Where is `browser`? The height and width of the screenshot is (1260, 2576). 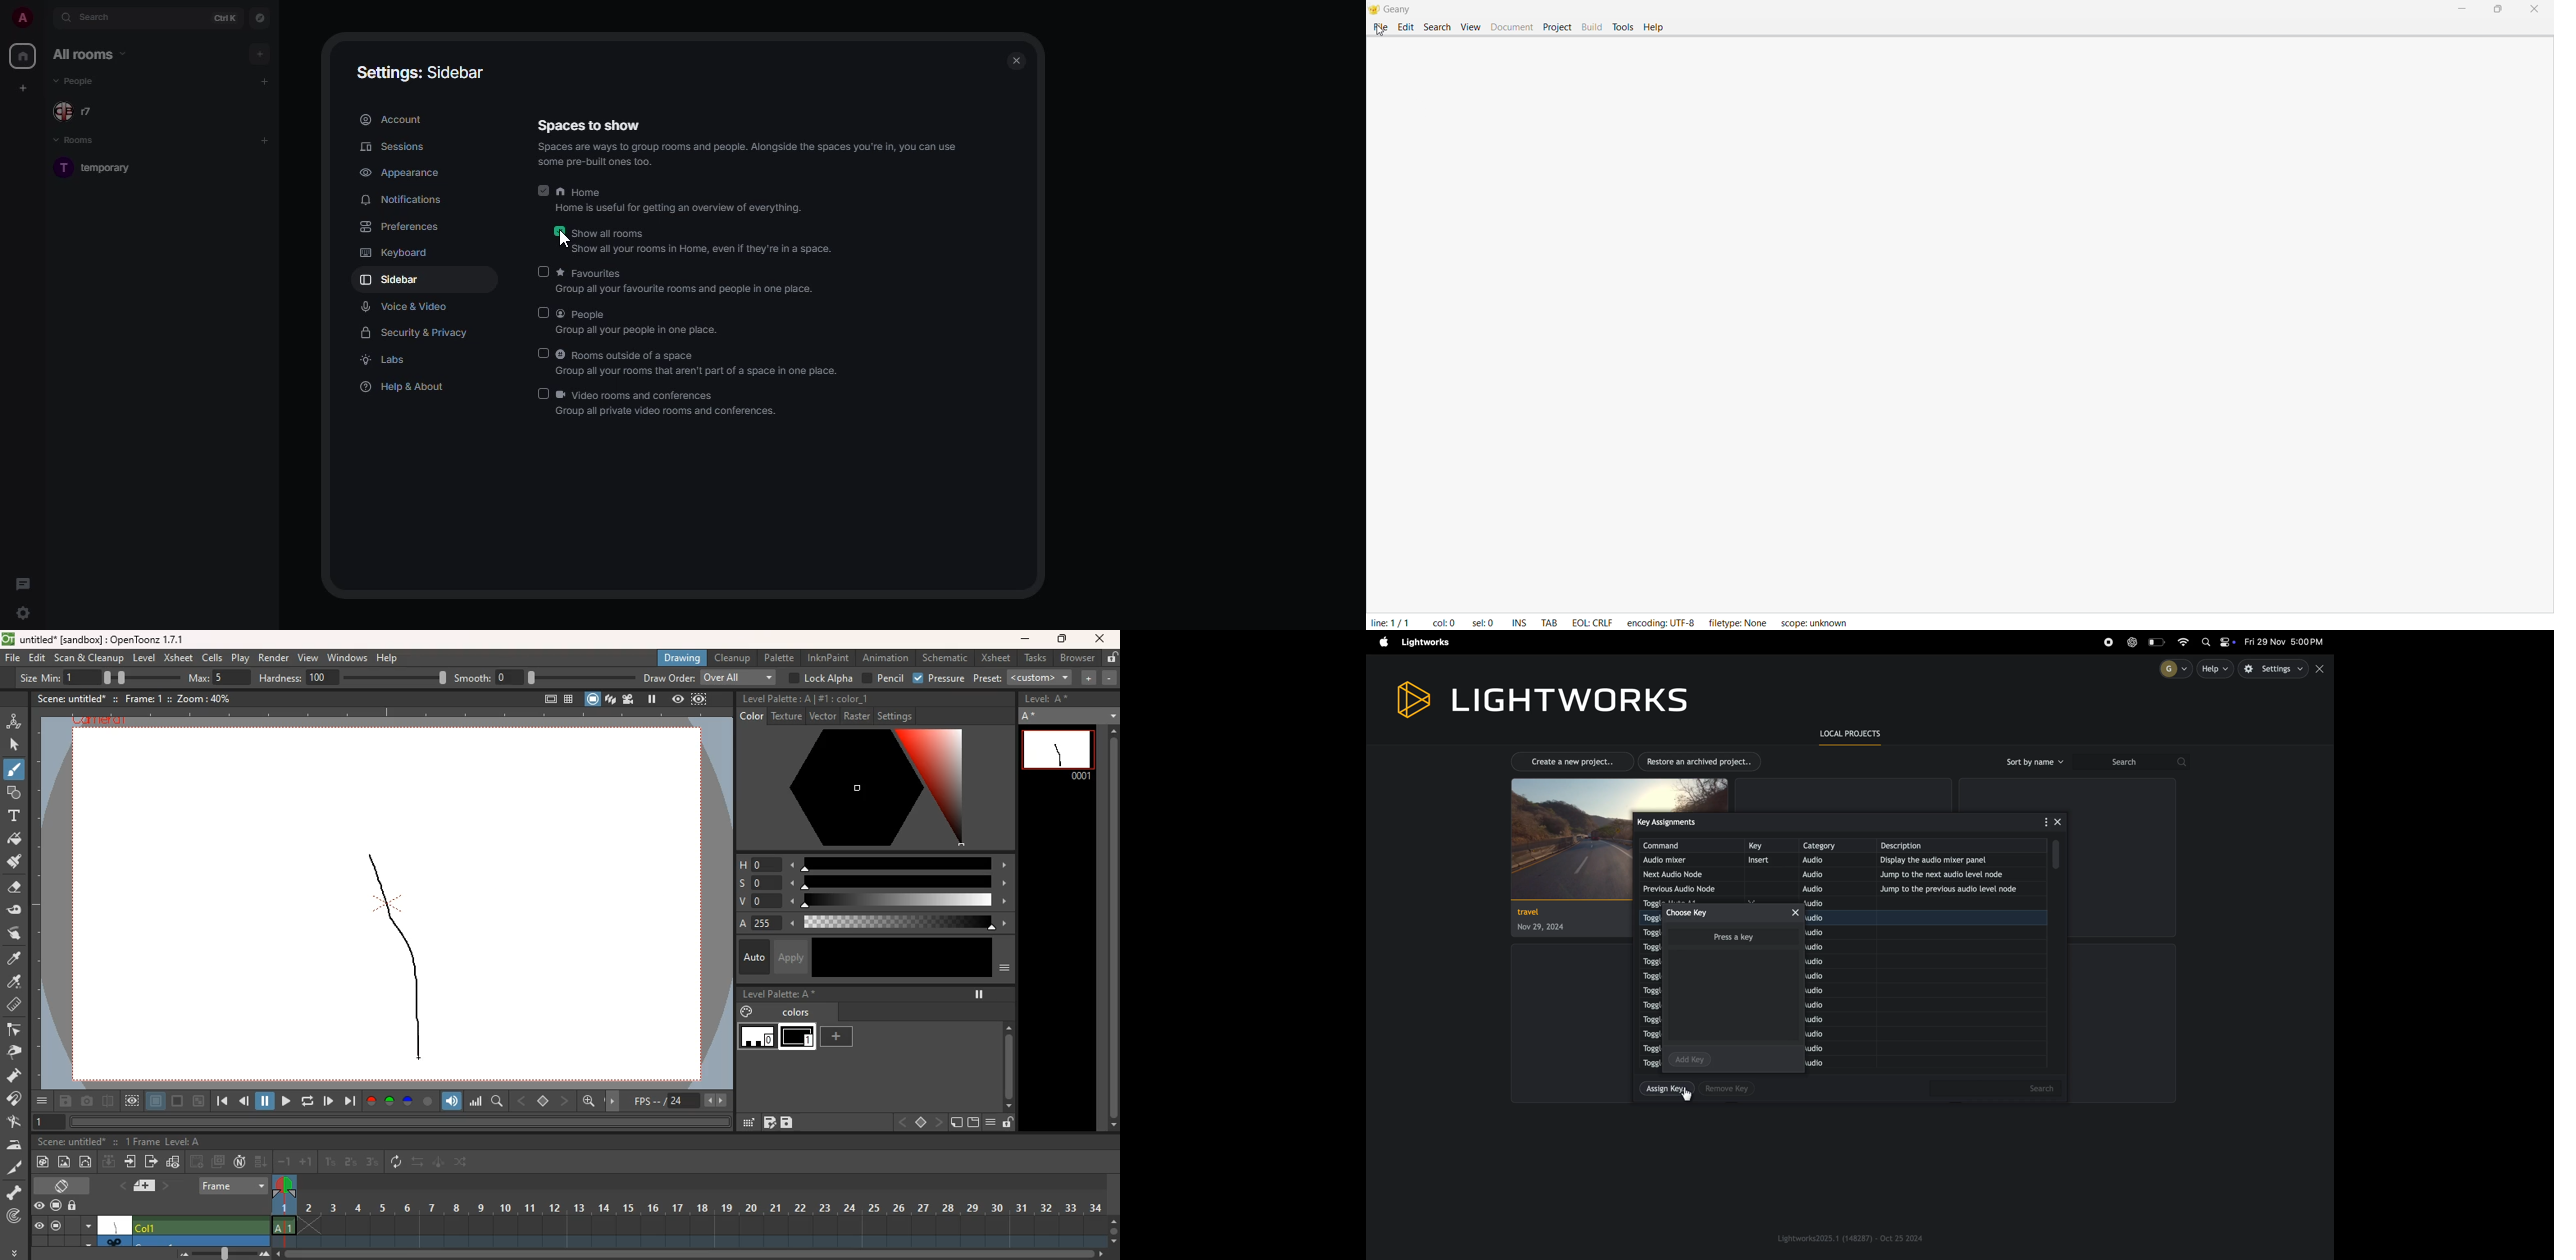 browser is located at coordinates (1076, 657).